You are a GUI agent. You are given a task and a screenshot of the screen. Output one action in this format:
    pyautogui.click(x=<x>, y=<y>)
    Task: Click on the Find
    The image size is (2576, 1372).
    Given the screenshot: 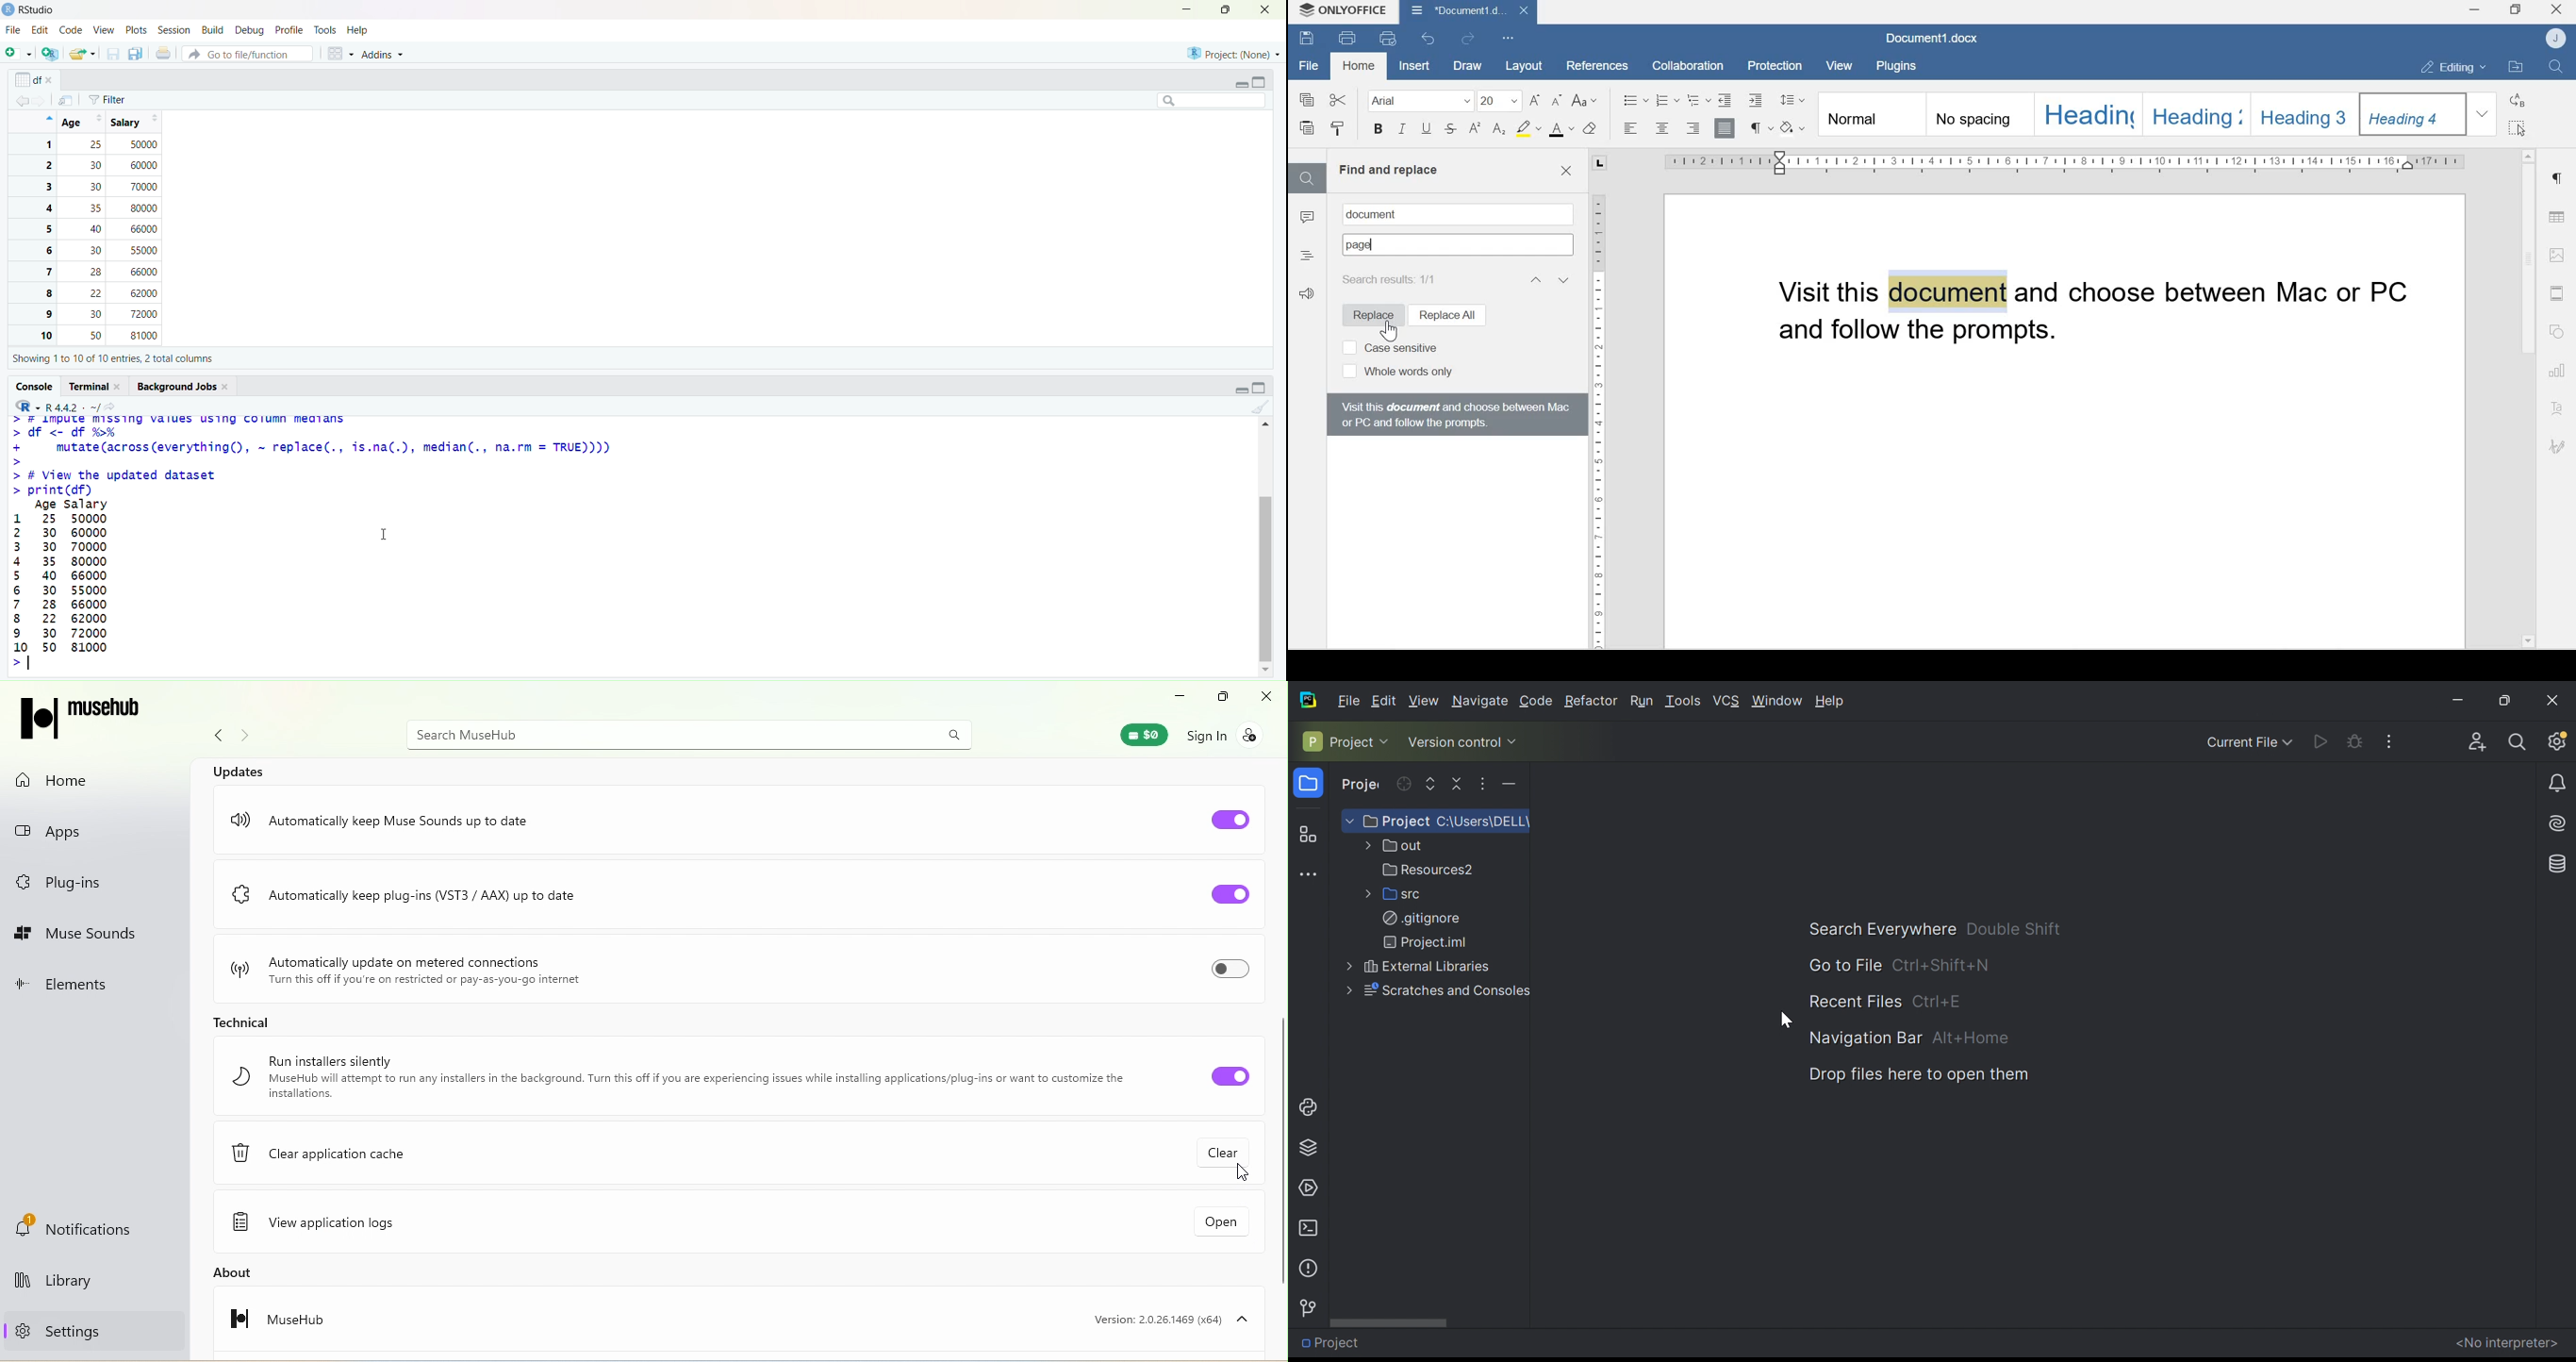 What is the action you would take?
    pyautogui.click(x=2559, y=67)
    